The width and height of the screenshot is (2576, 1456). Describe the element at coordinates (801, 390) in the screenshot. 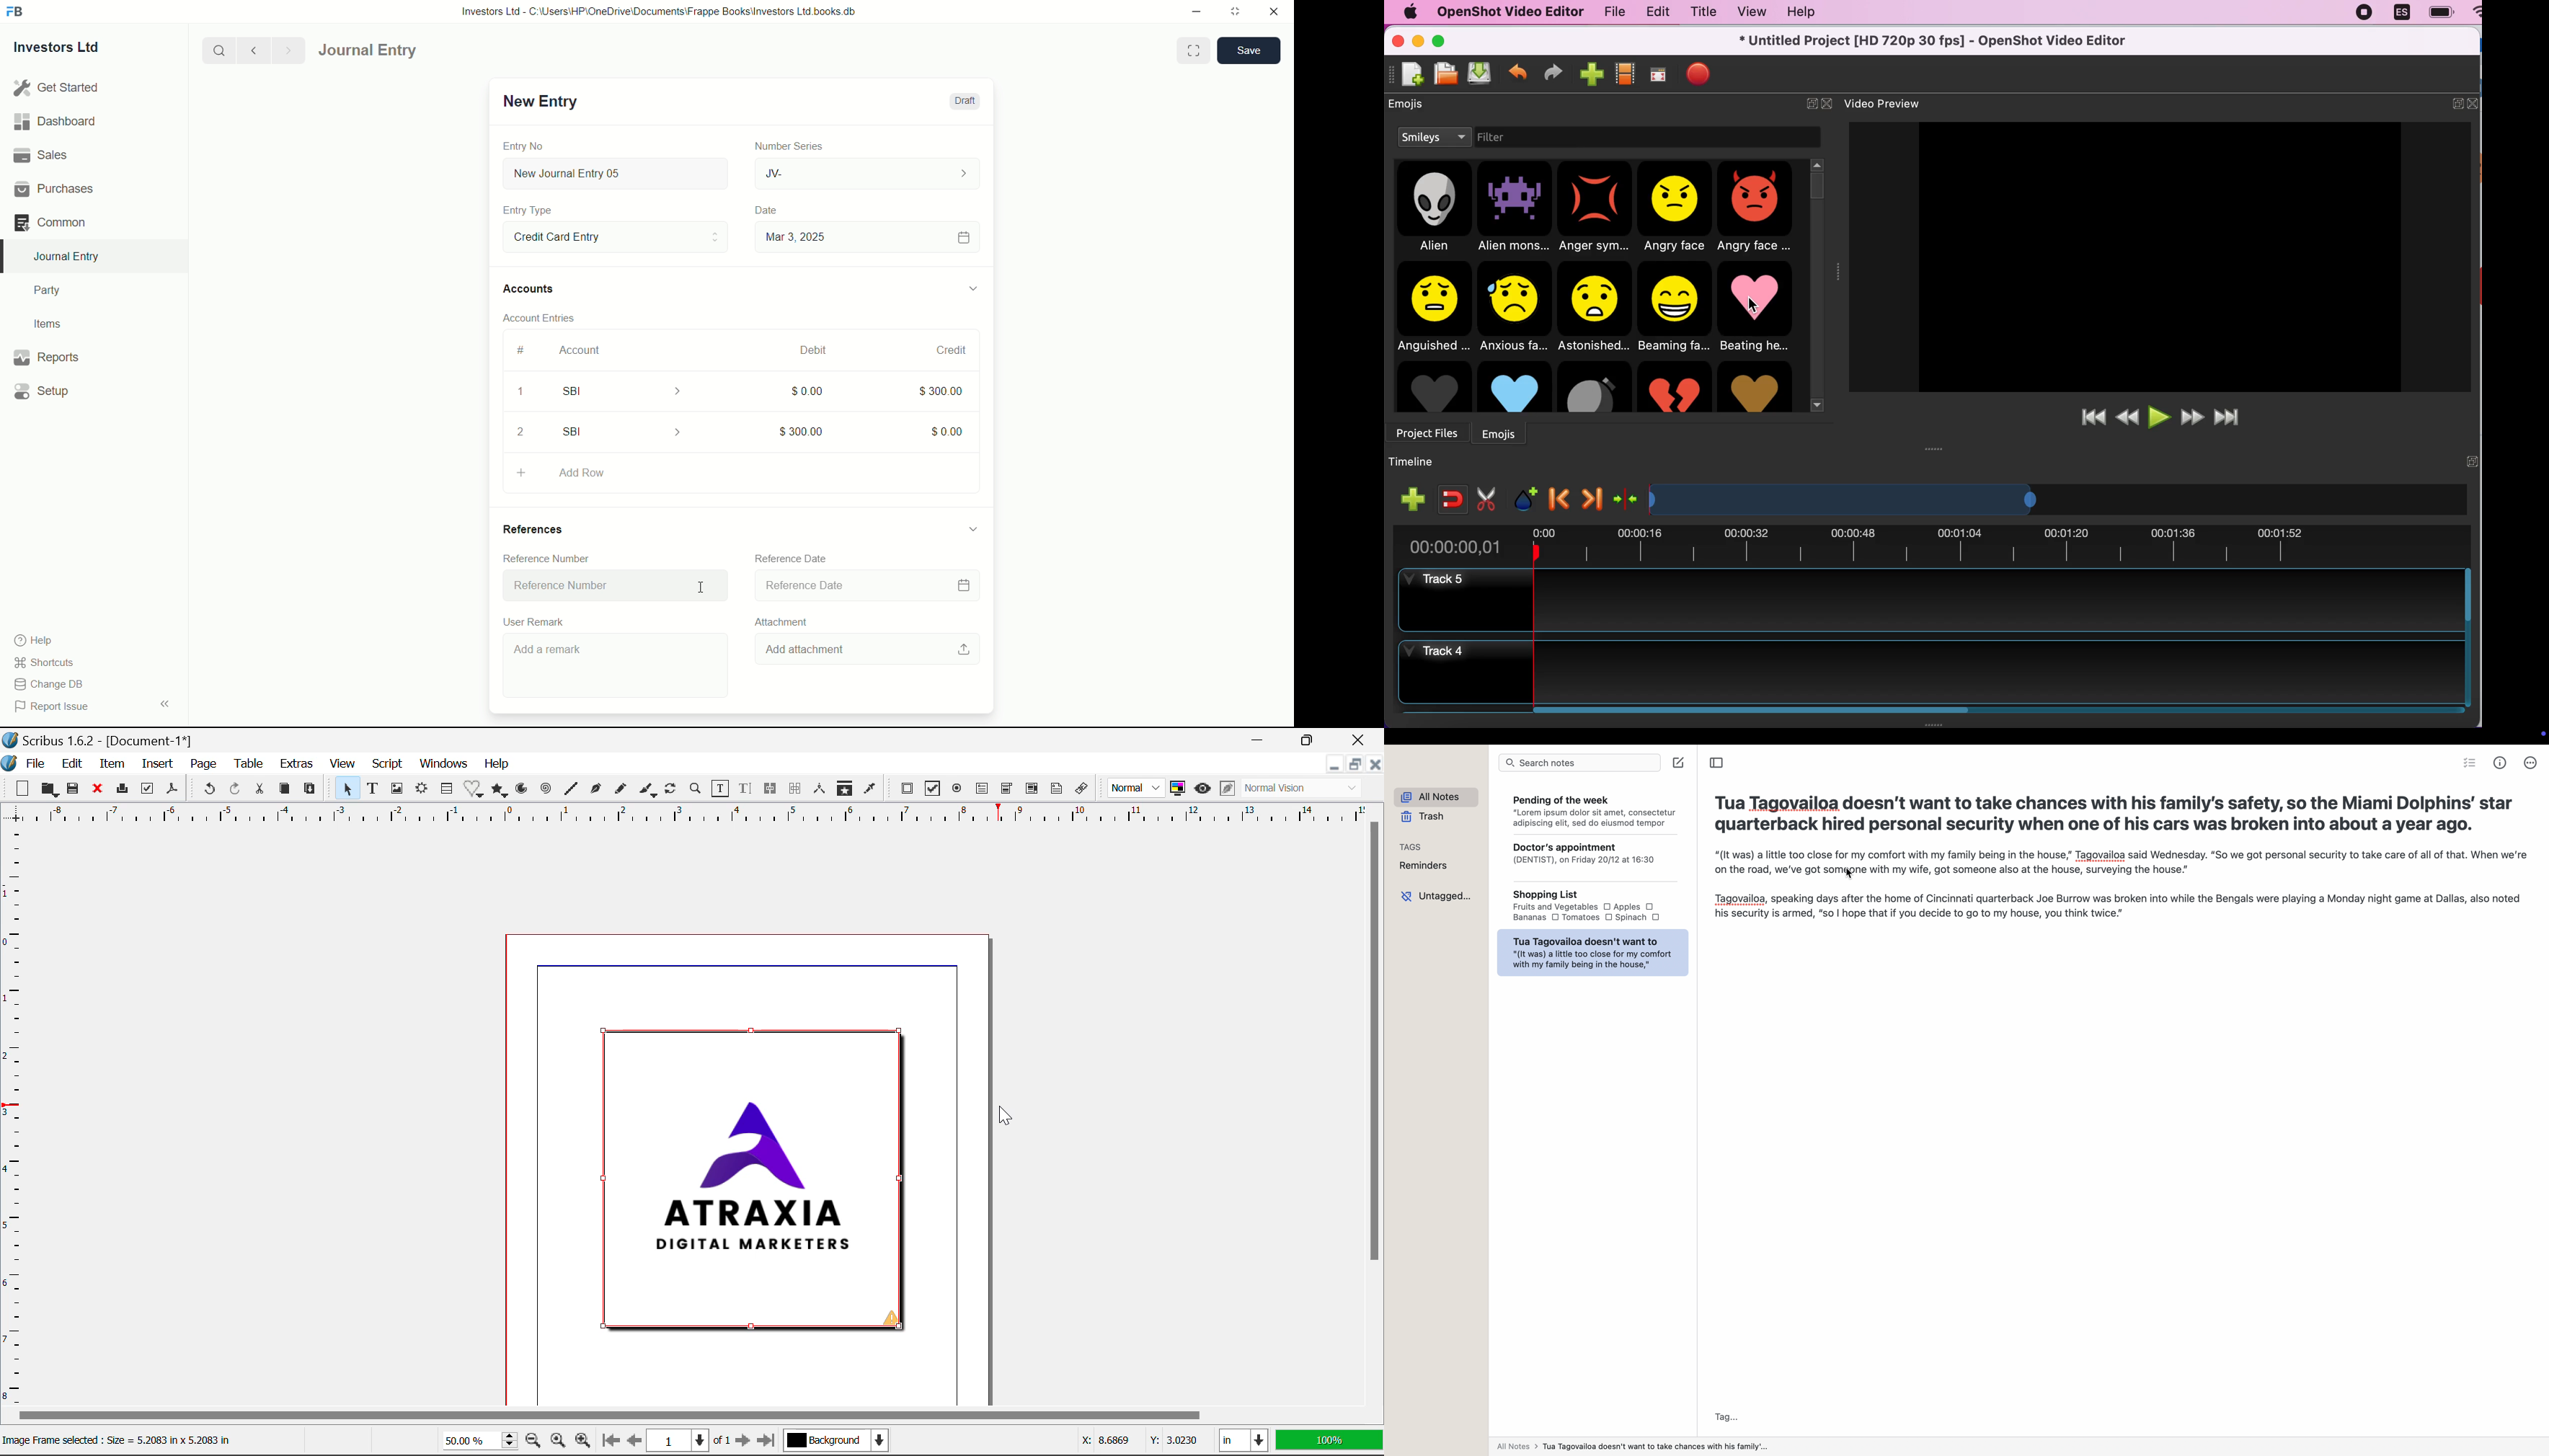

I see `$0.00` at that location.